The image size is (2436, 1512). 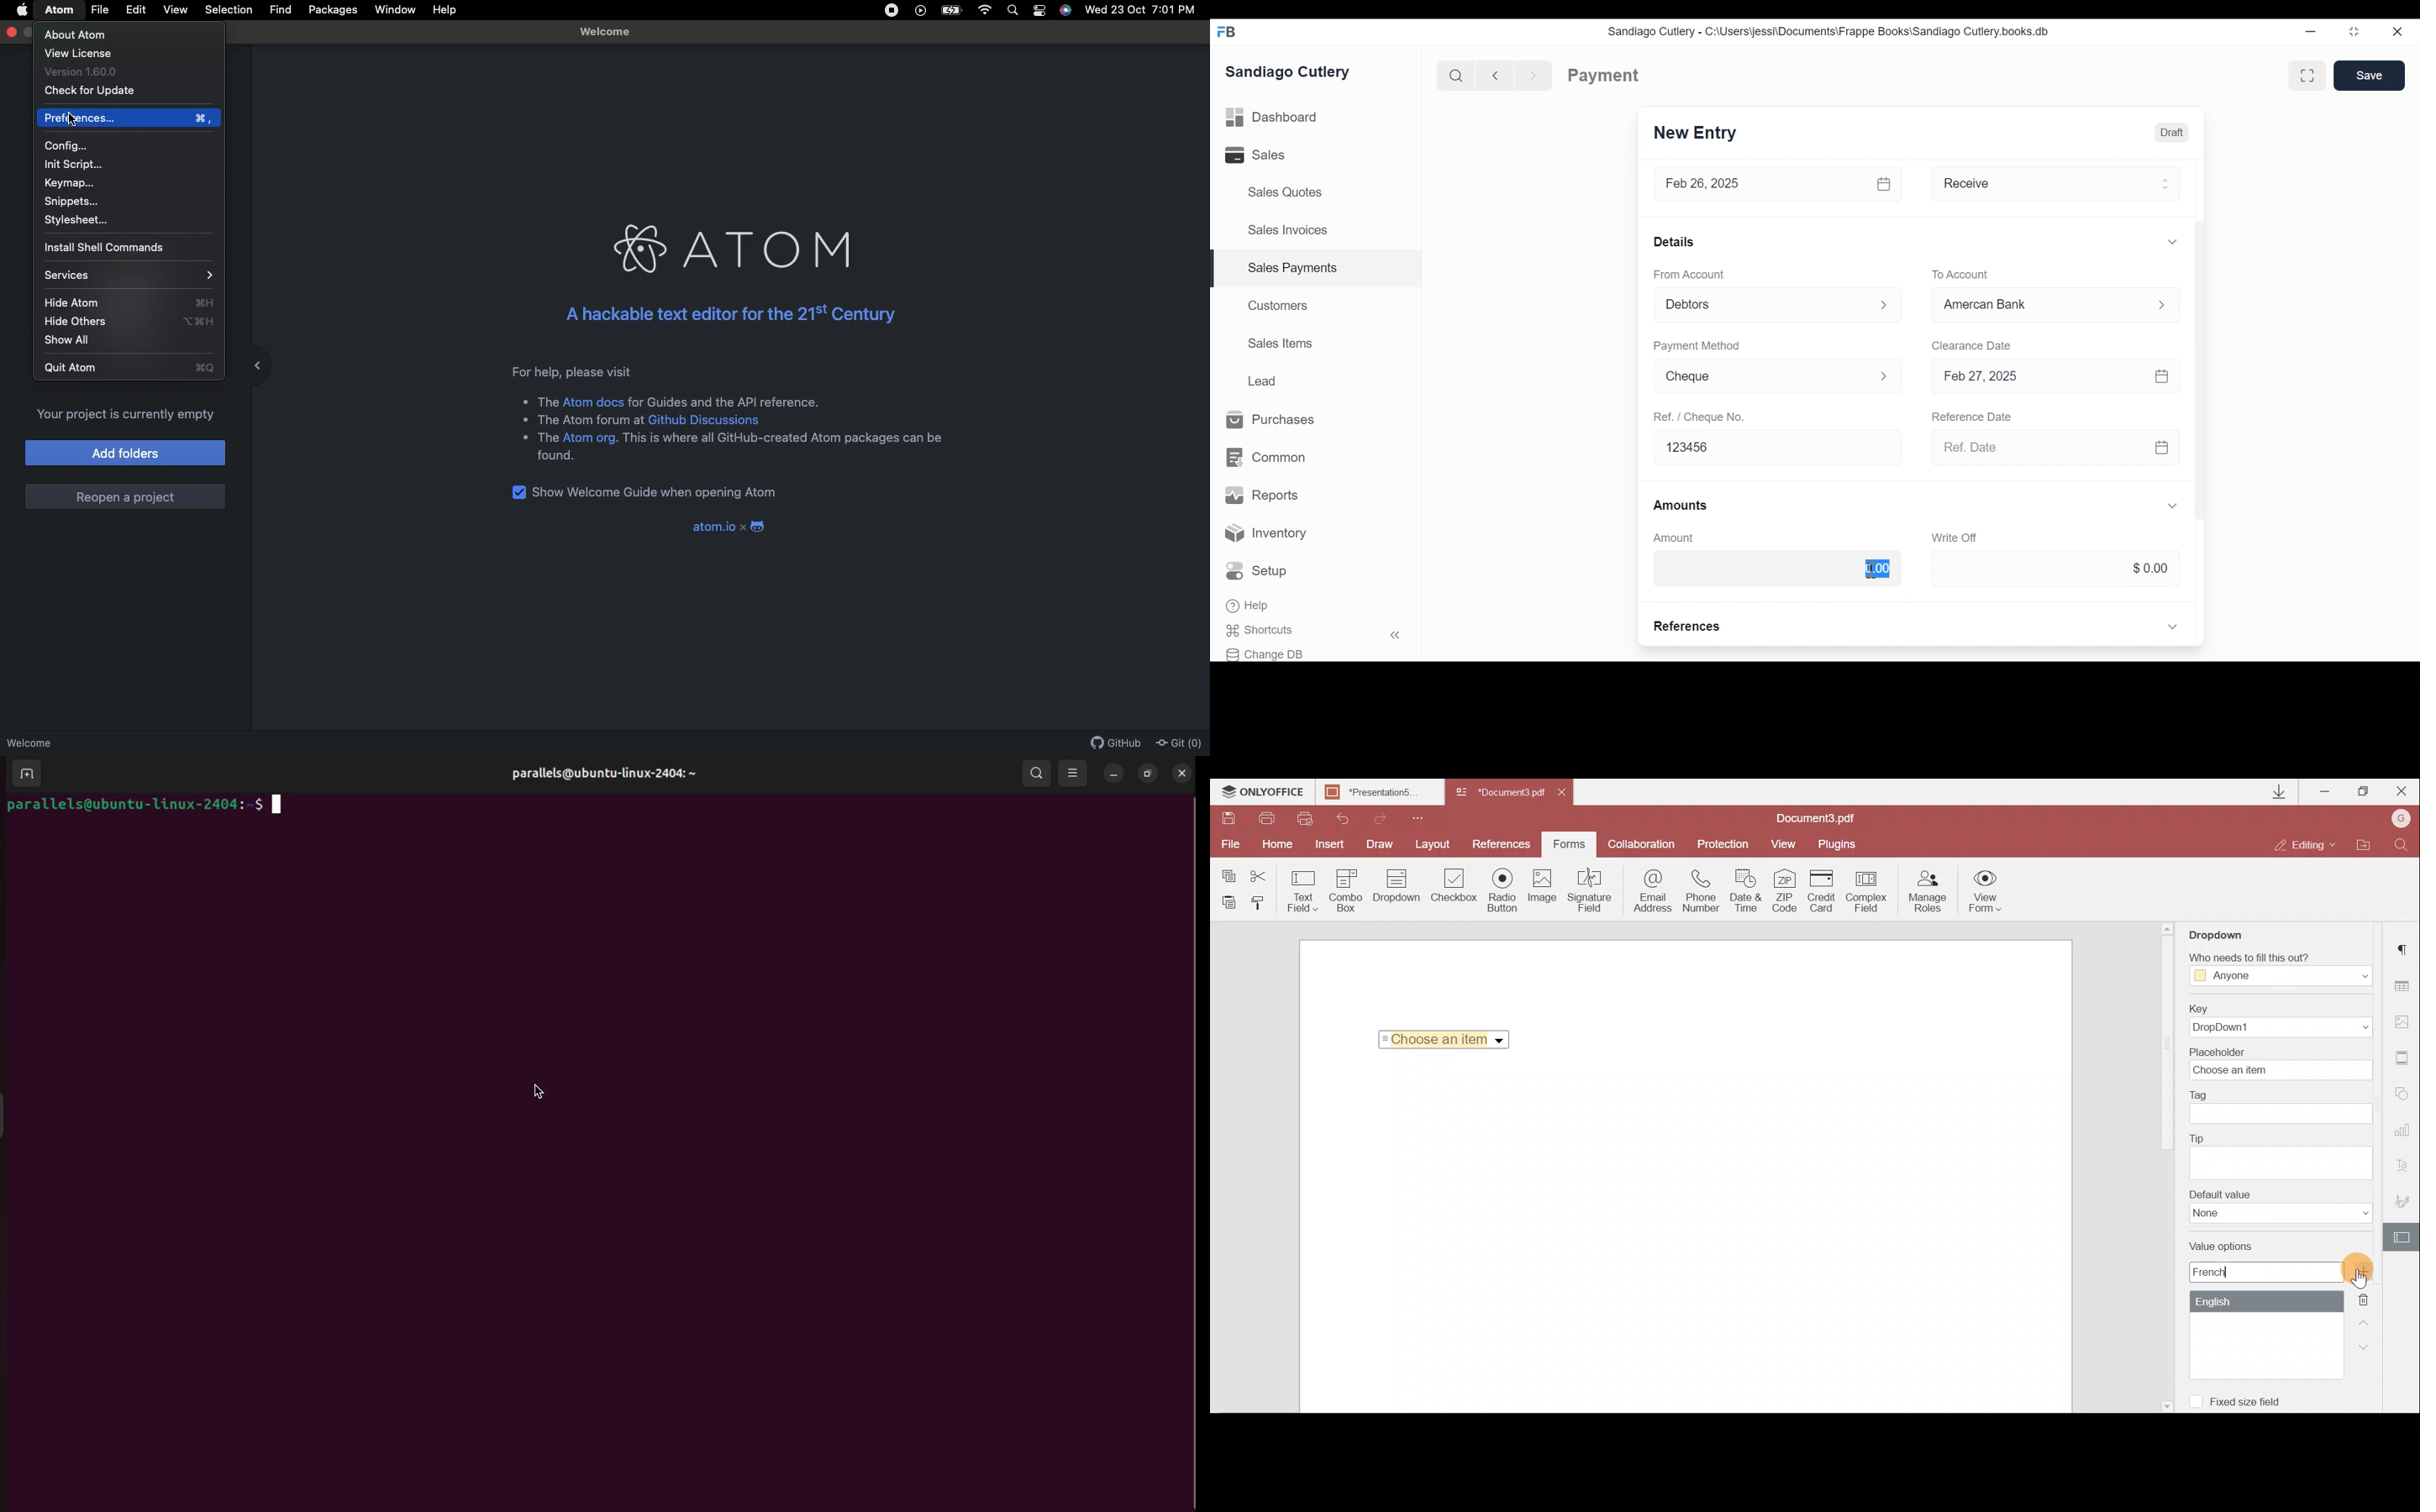 I want to click on Document3.pdf, so click(x=1500, y=793).